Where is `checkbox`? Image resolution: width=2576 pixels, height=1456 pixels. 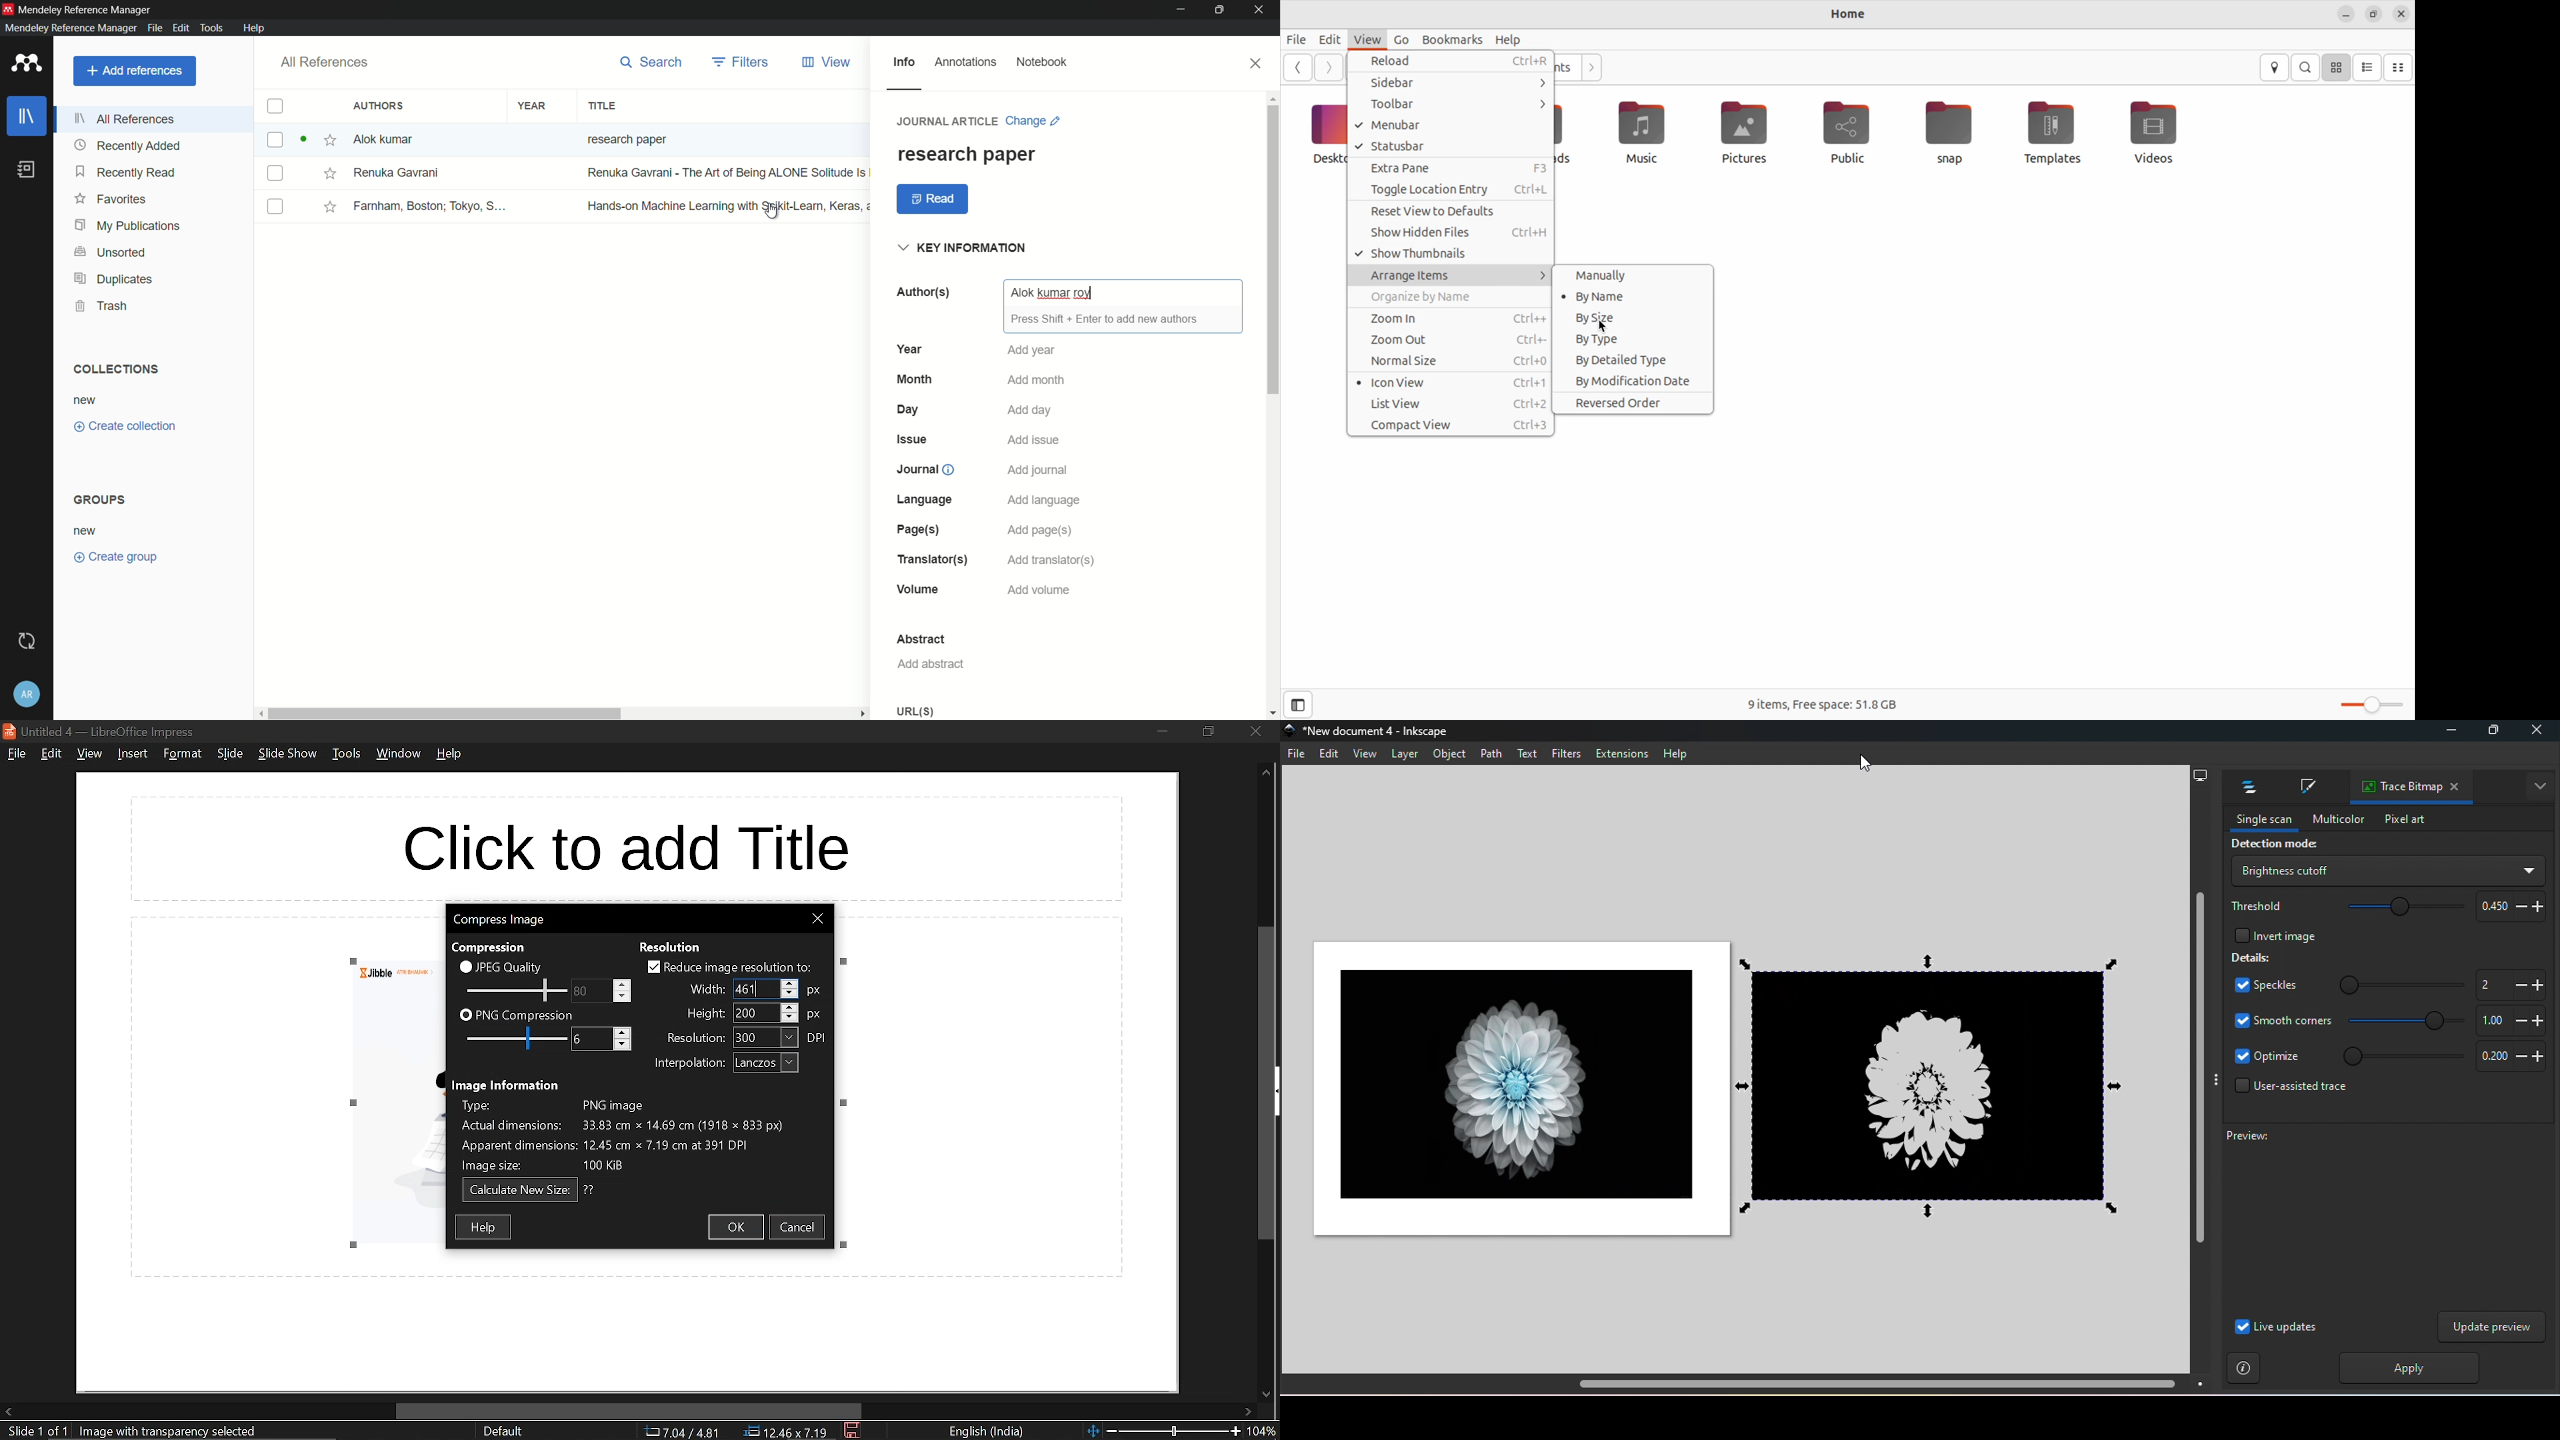
checkbox is located at coordinates (275, 107).